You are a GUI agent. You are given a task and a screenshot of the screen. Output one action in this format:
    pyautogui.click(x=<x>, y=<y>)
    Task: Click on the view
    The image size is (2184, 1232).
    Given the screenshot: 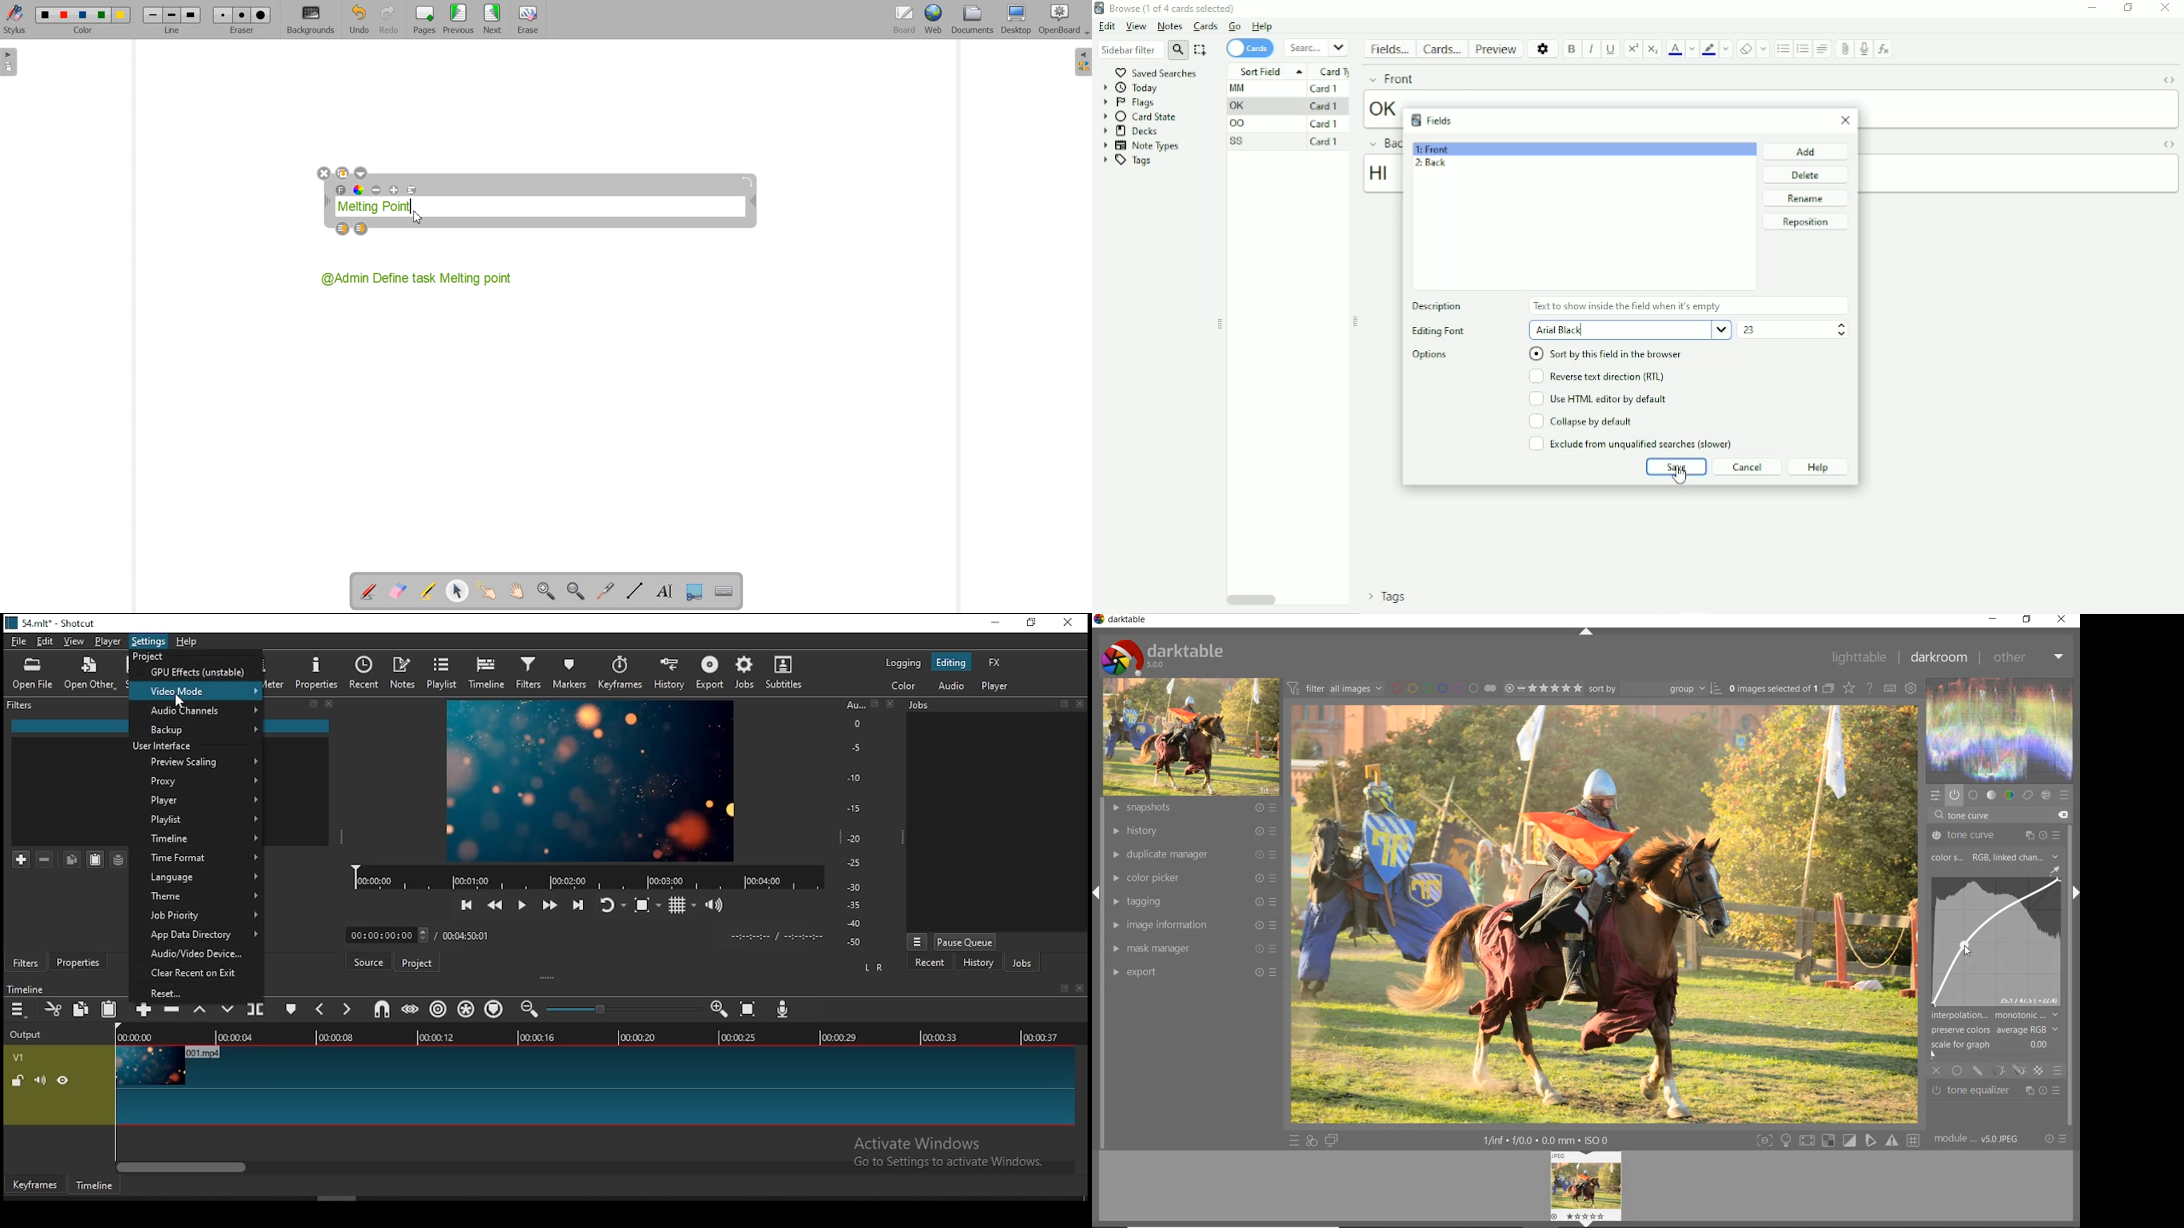 What is the action you would take?
    pyautogui.click(x=76, y=643)
    